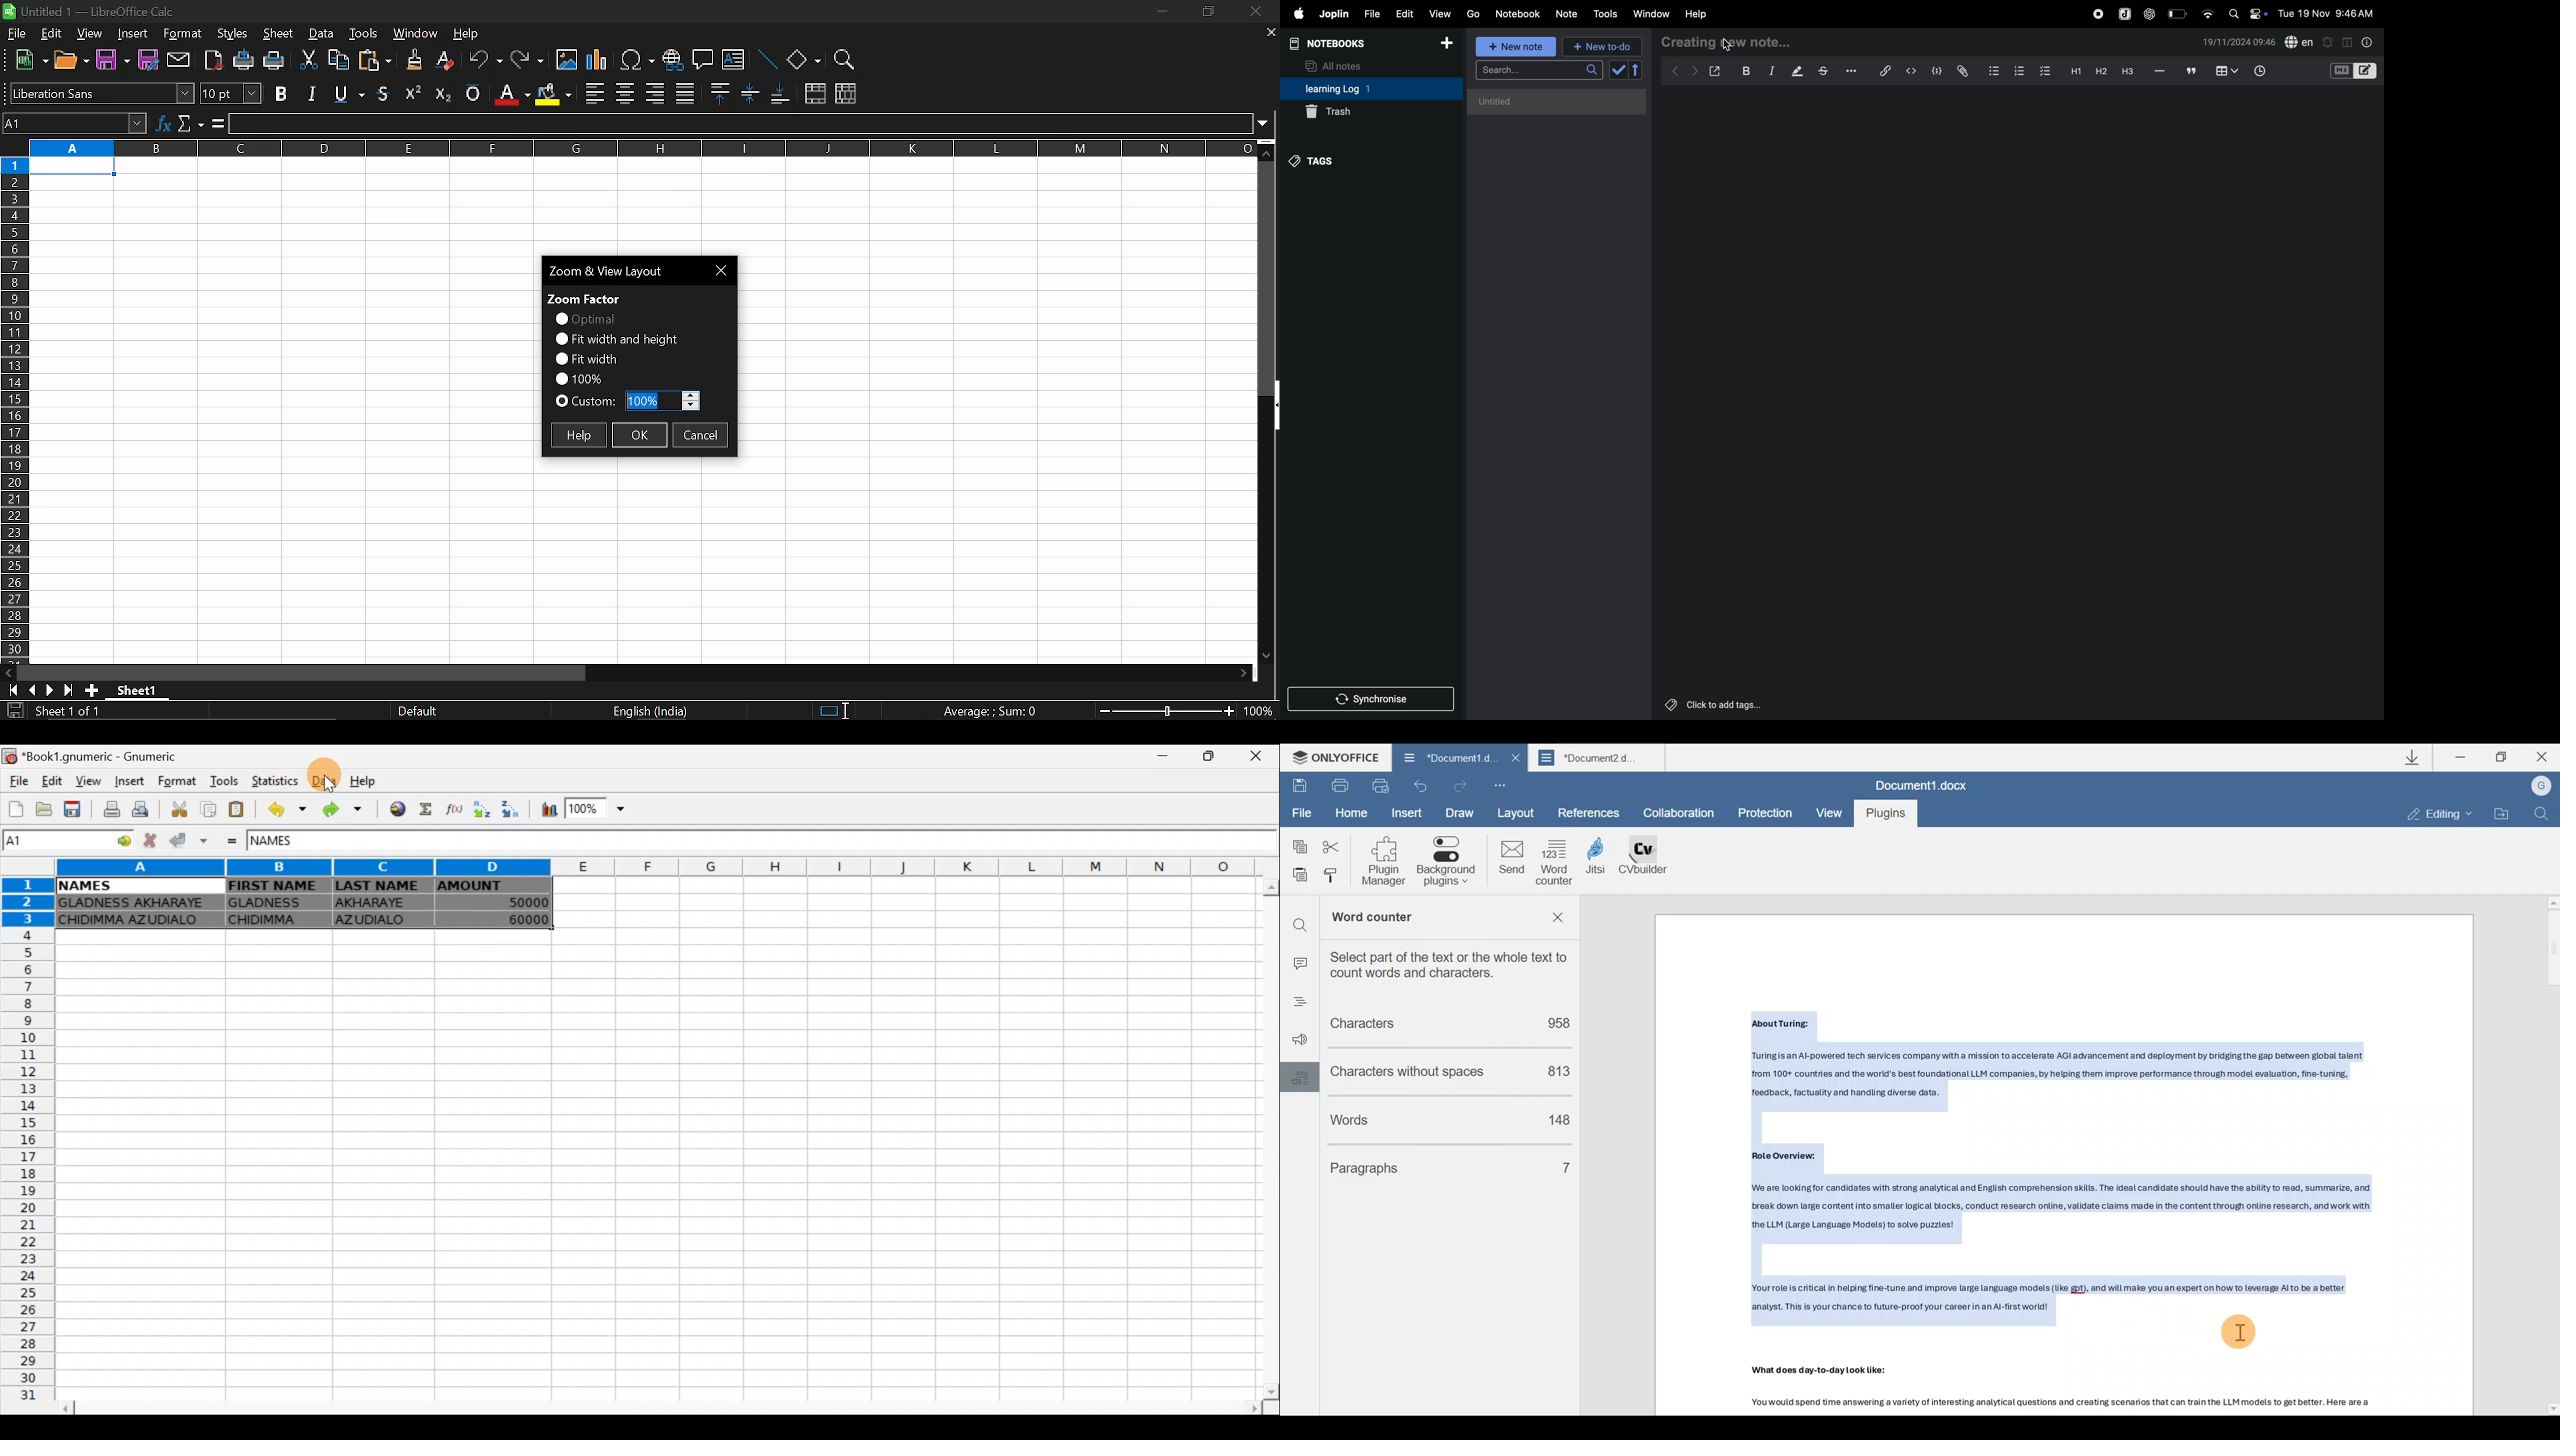 The image size is (2576, 1456). What do you see at coordinates (107, 757) in the screenshot?
I see `*Book1.gnumeric - Gnumeric` at bounding box center [107, 757].